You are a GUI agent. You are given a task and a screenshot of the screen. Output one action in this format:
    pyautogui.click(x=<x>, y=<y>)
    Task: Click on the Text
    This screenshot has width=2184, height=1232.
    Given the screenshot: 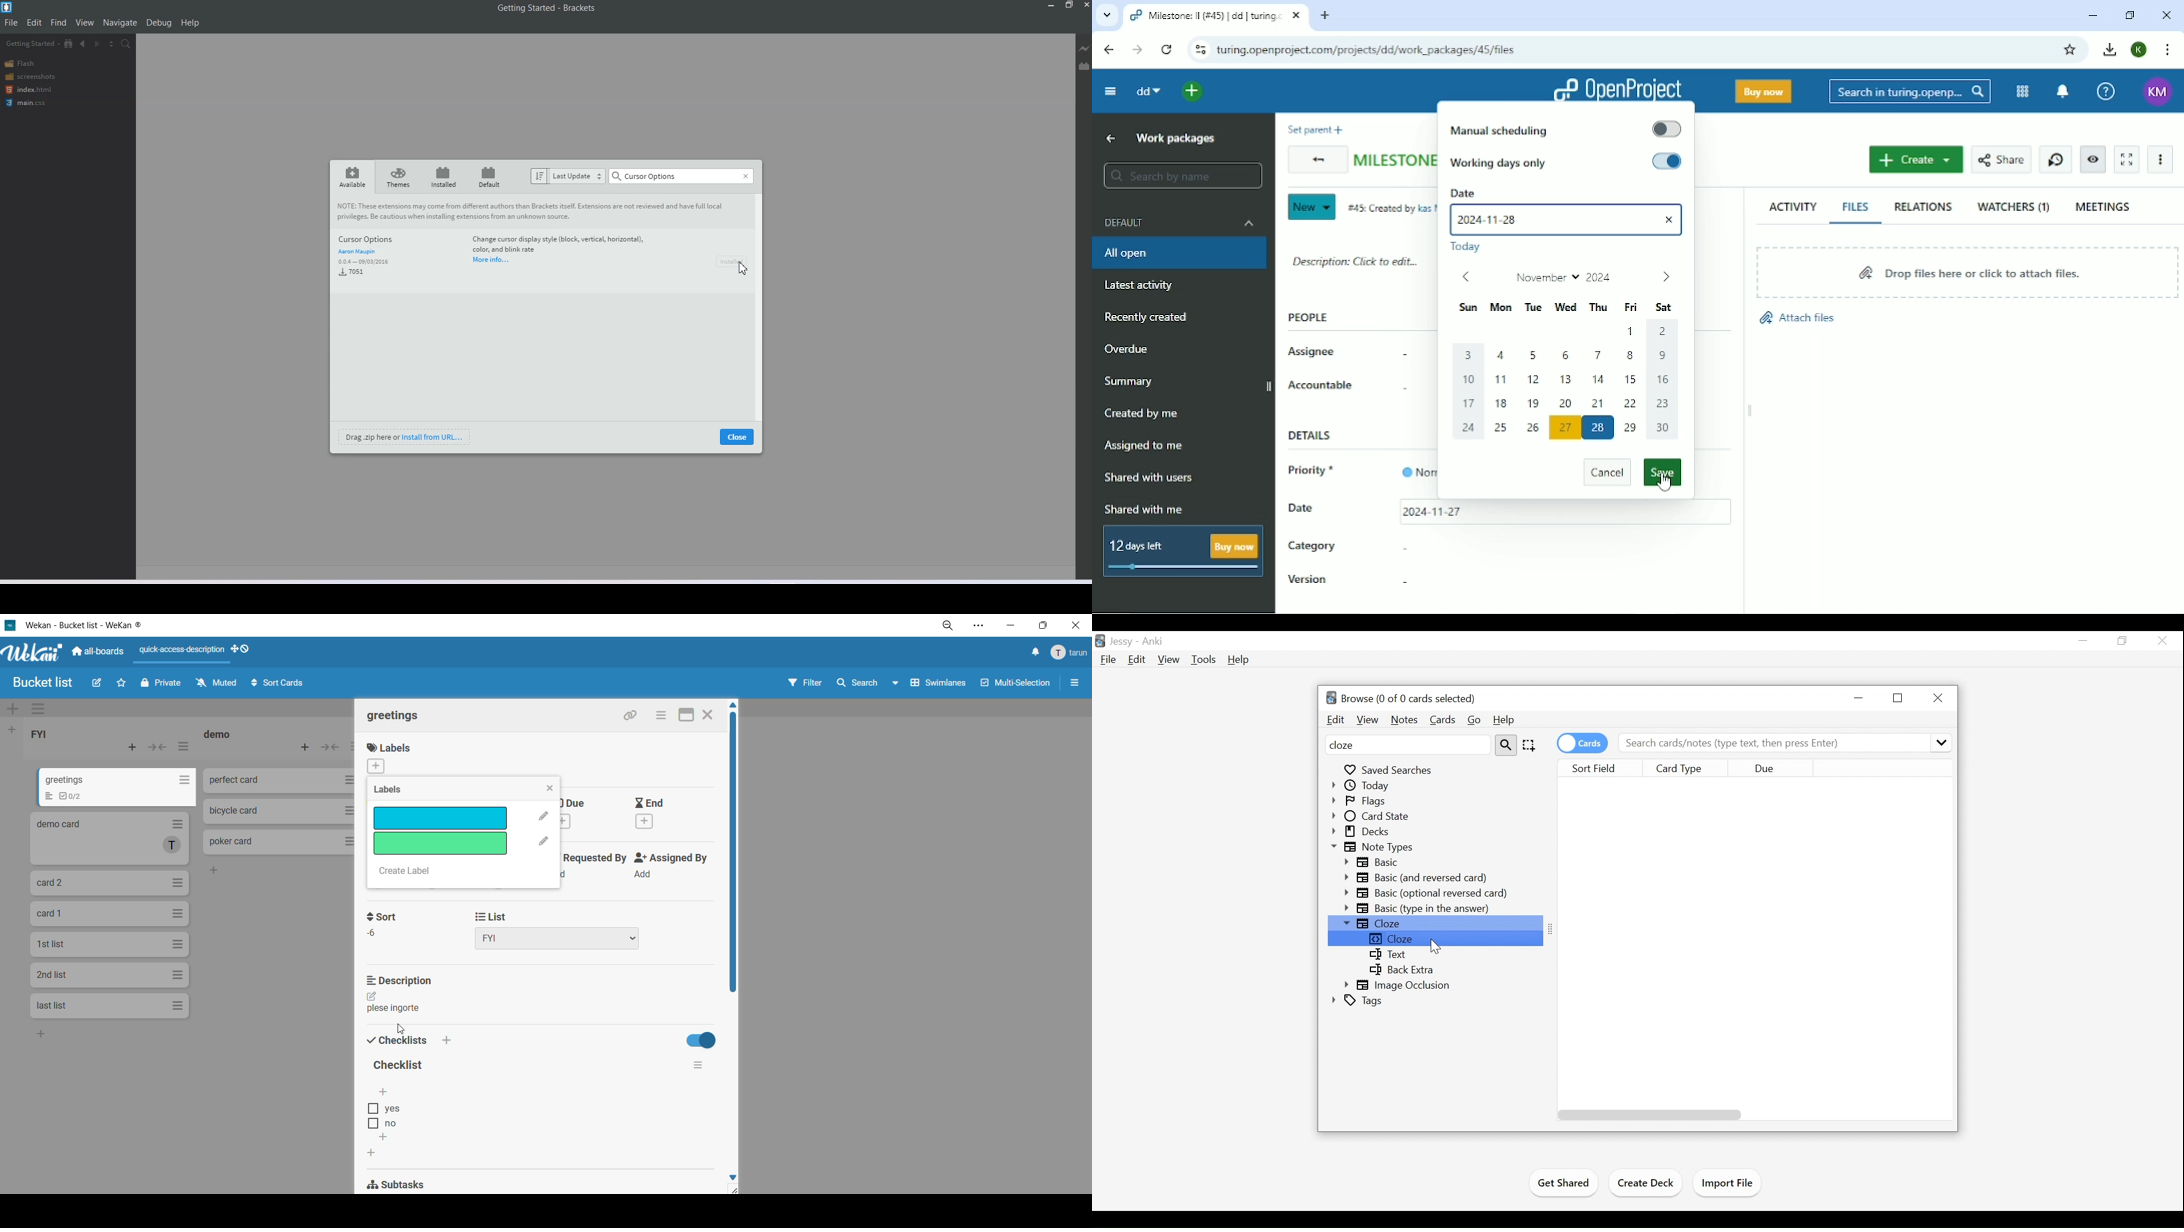 What is the action you would take?
    pyautogui.click(x=1388, y=955)
    